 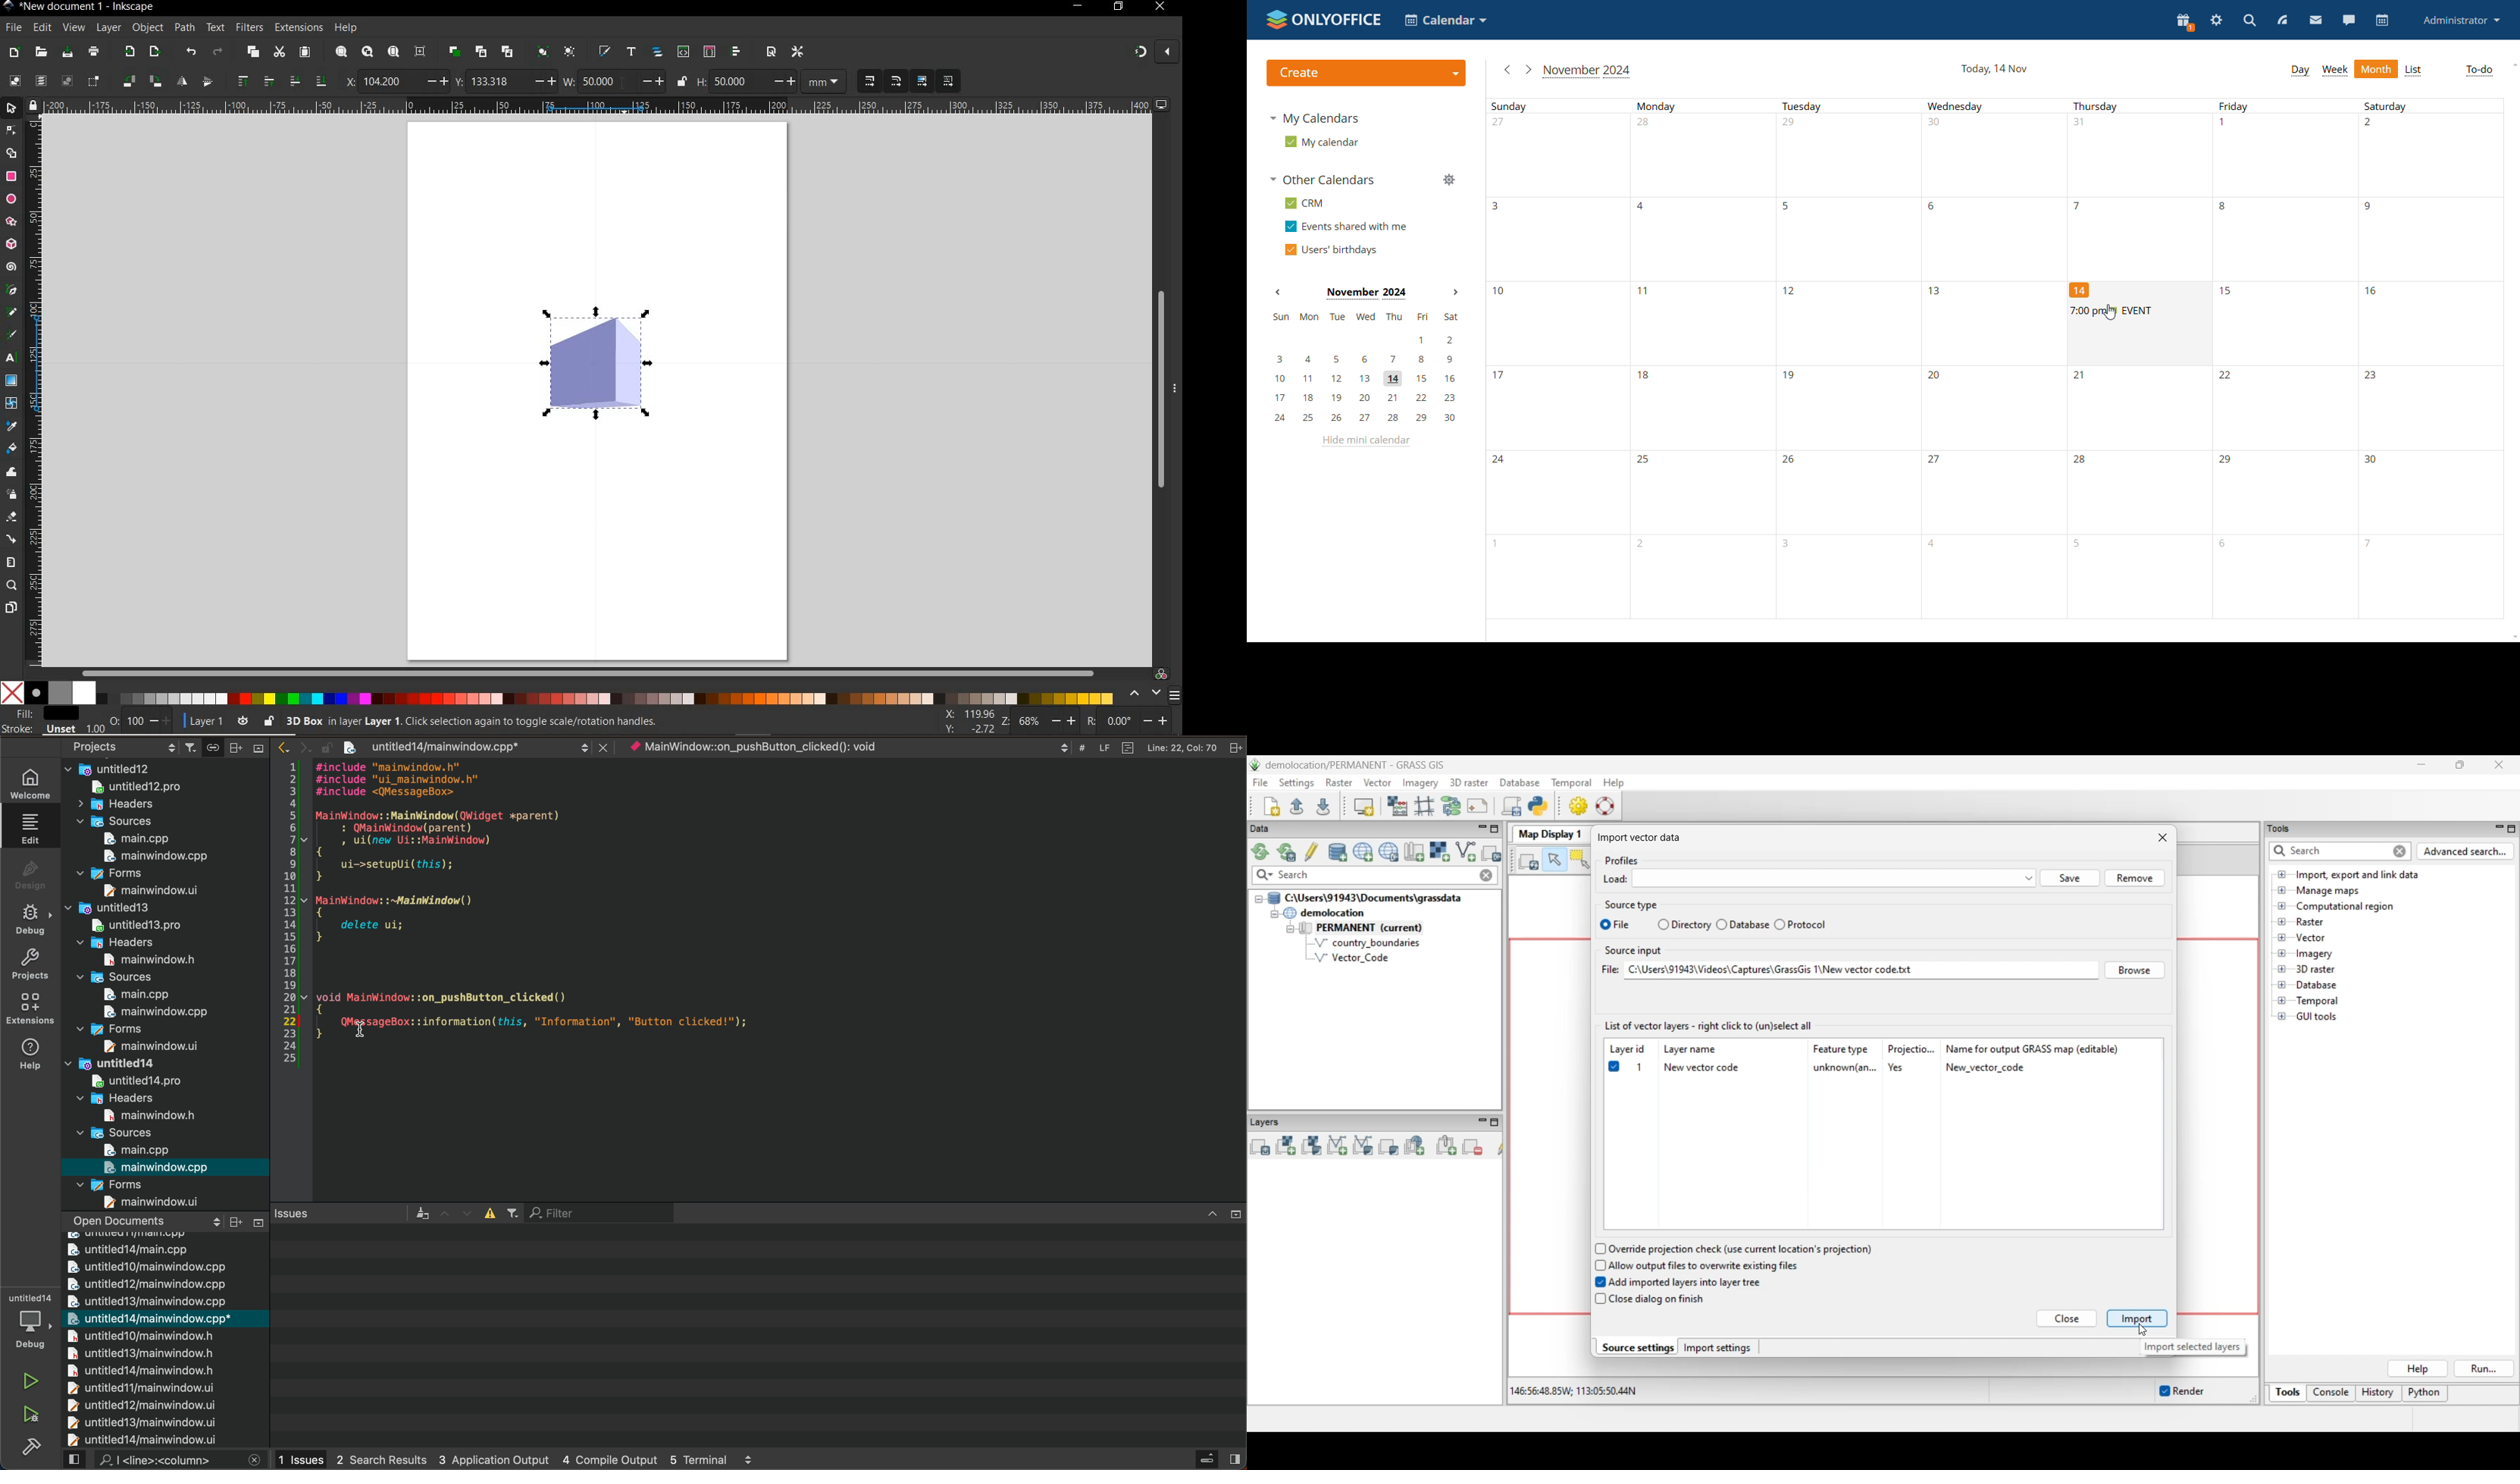 I want to click on nothing selected, so click(x=113, y=716).